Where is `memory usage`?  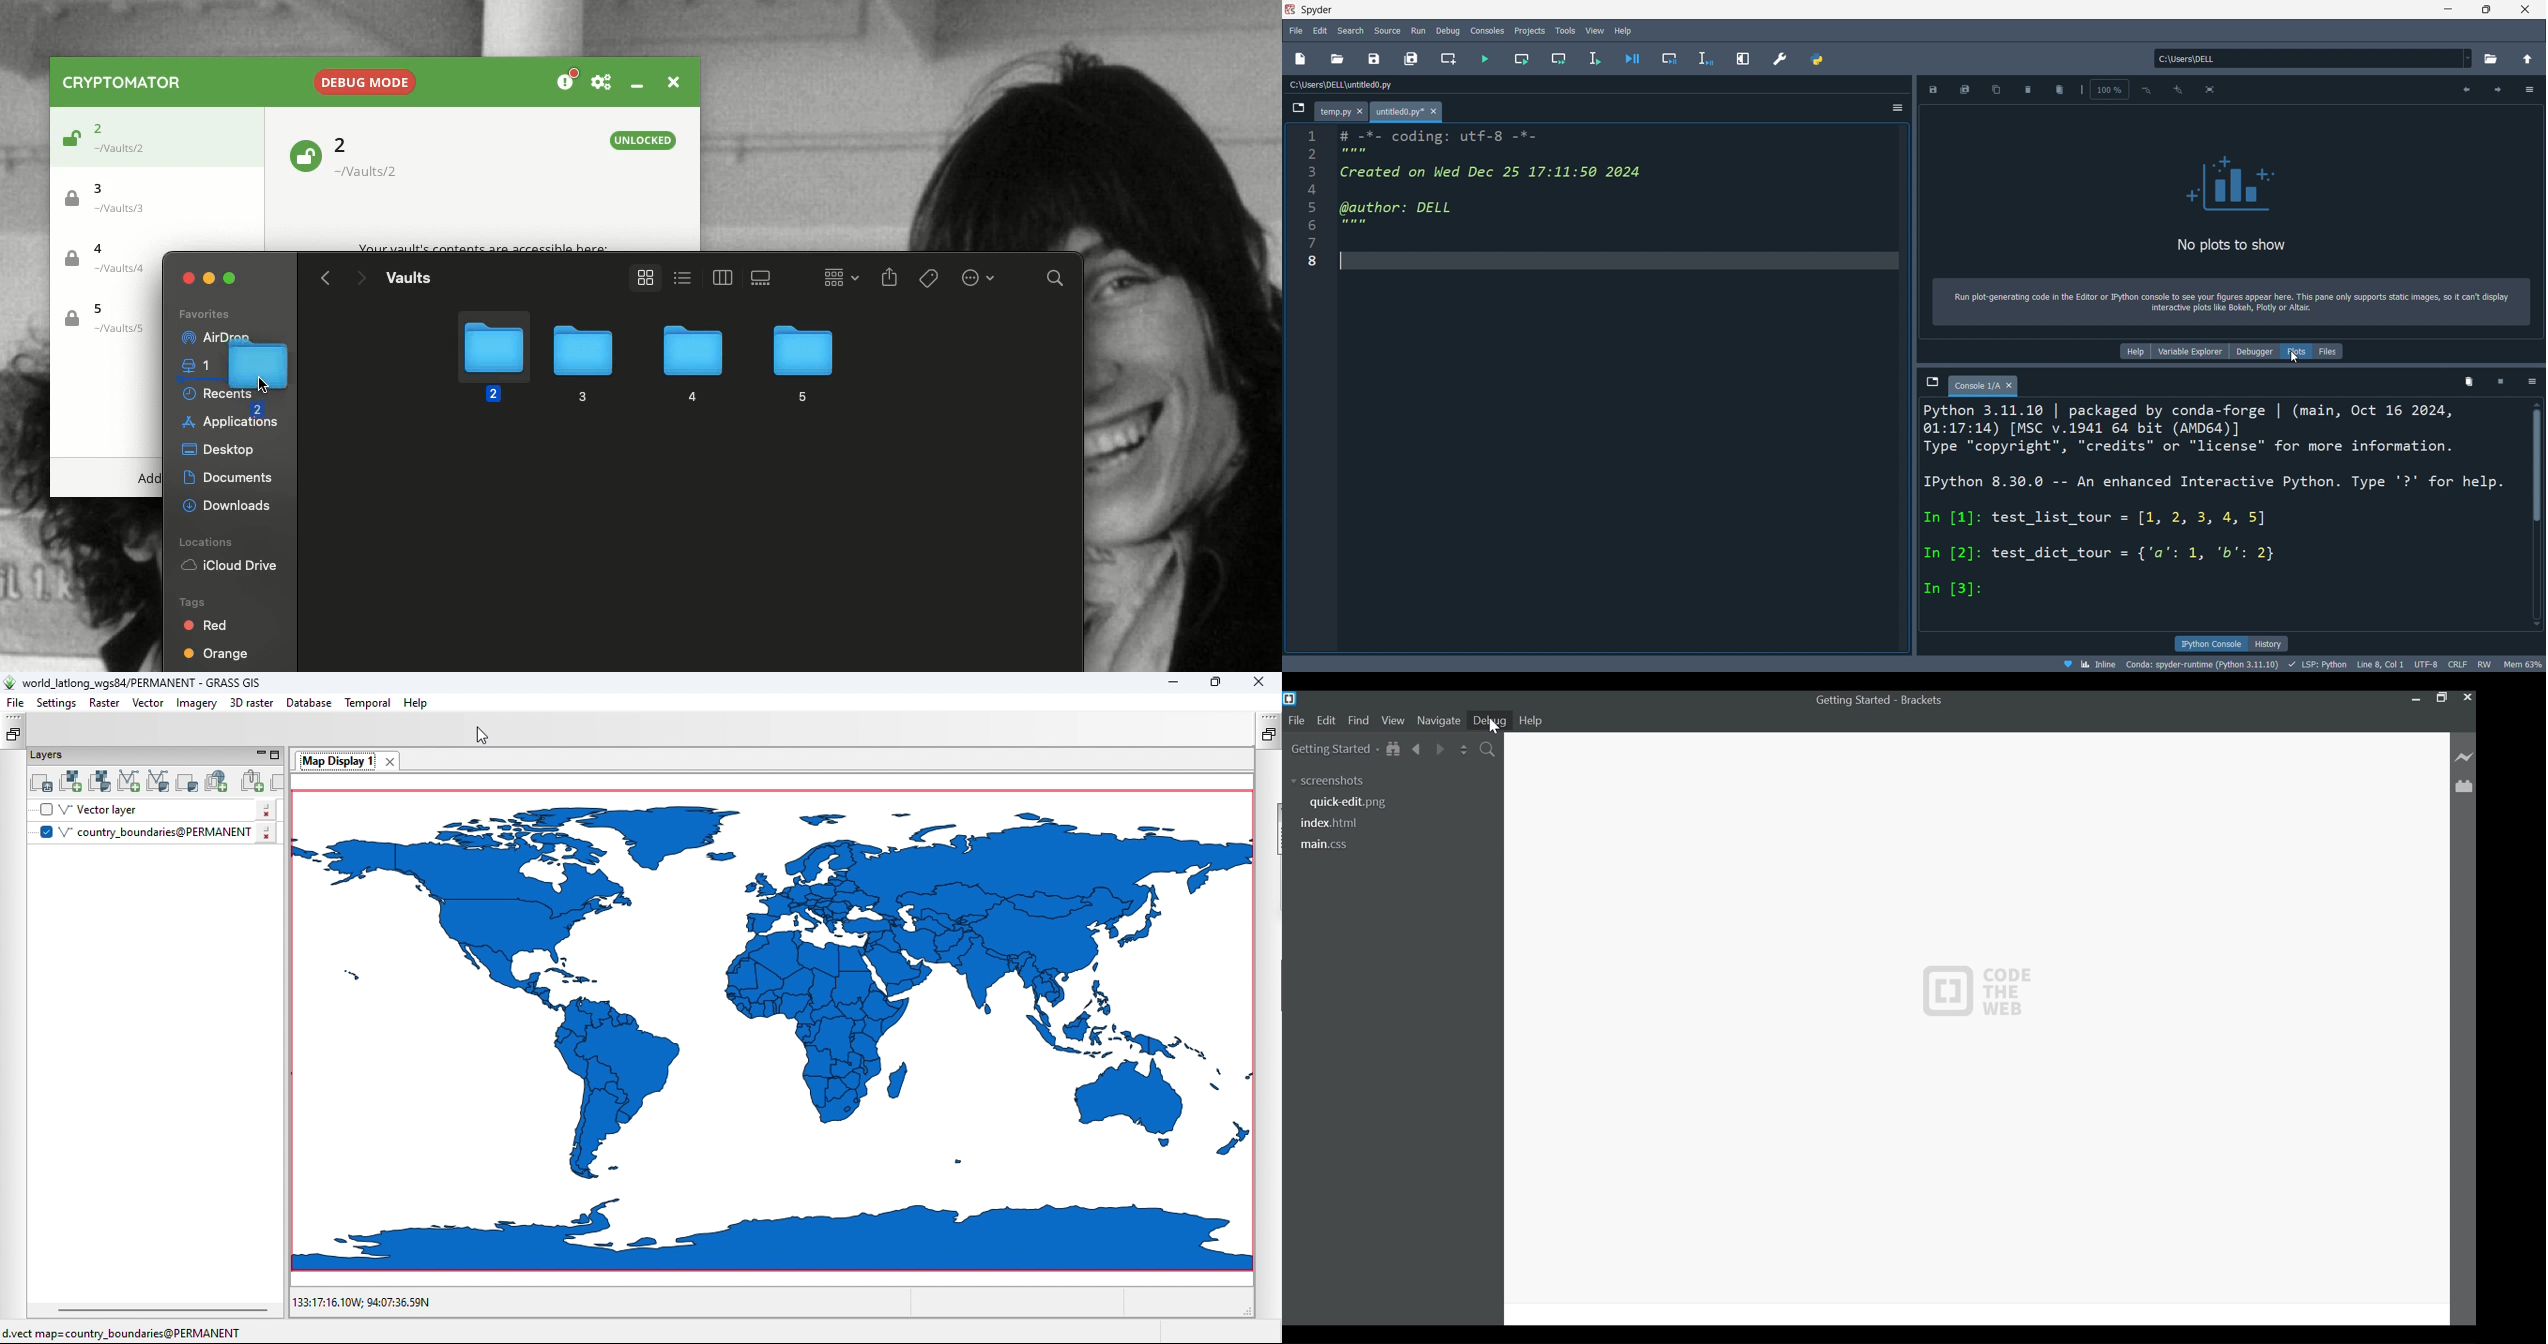 memory usage is located at coordinates (2523, 664).